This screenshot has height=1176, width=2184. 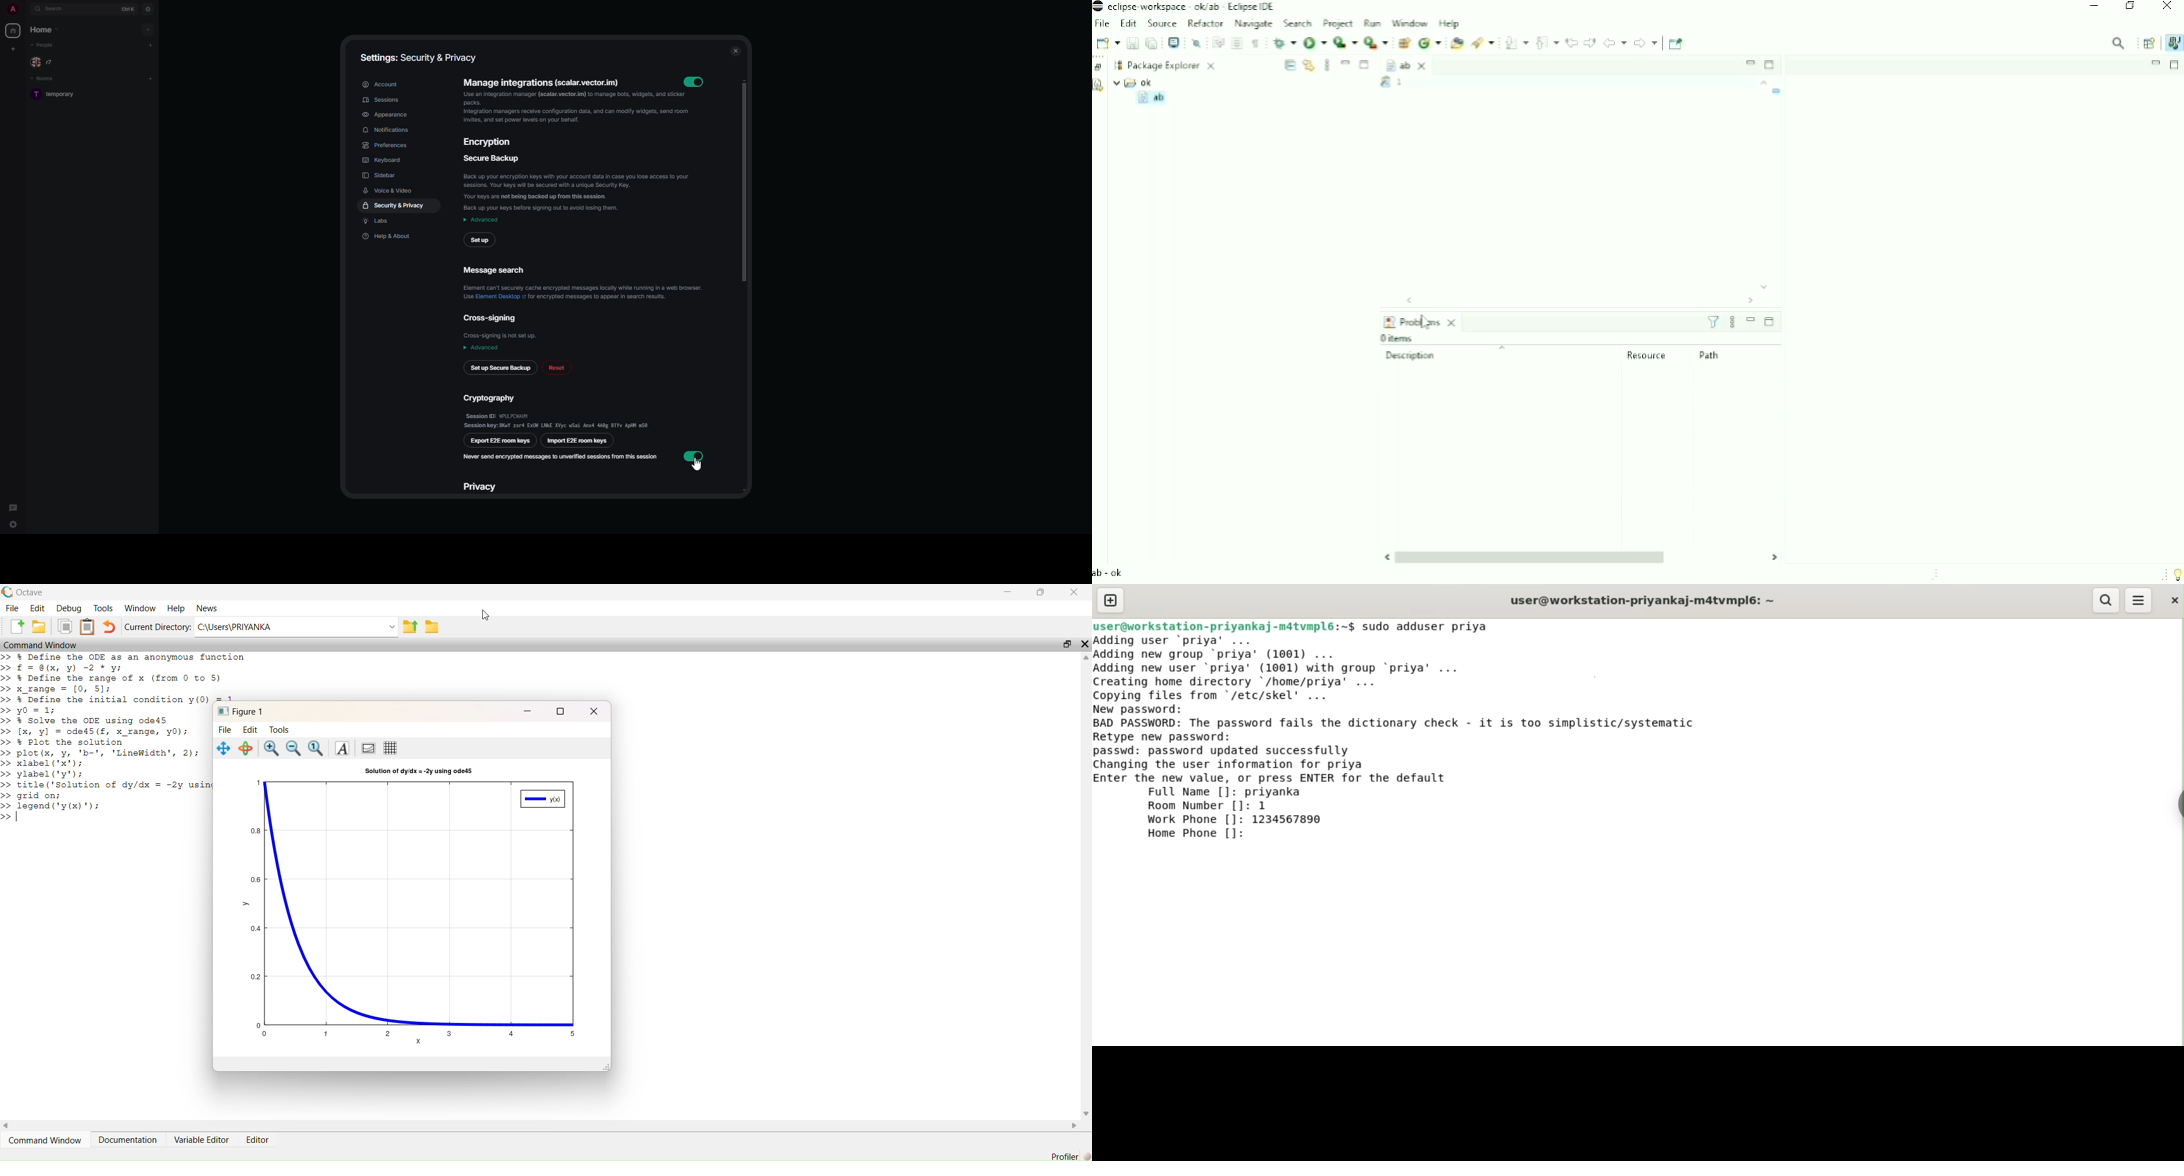 I want to click on close, so click(x=735, y=51).